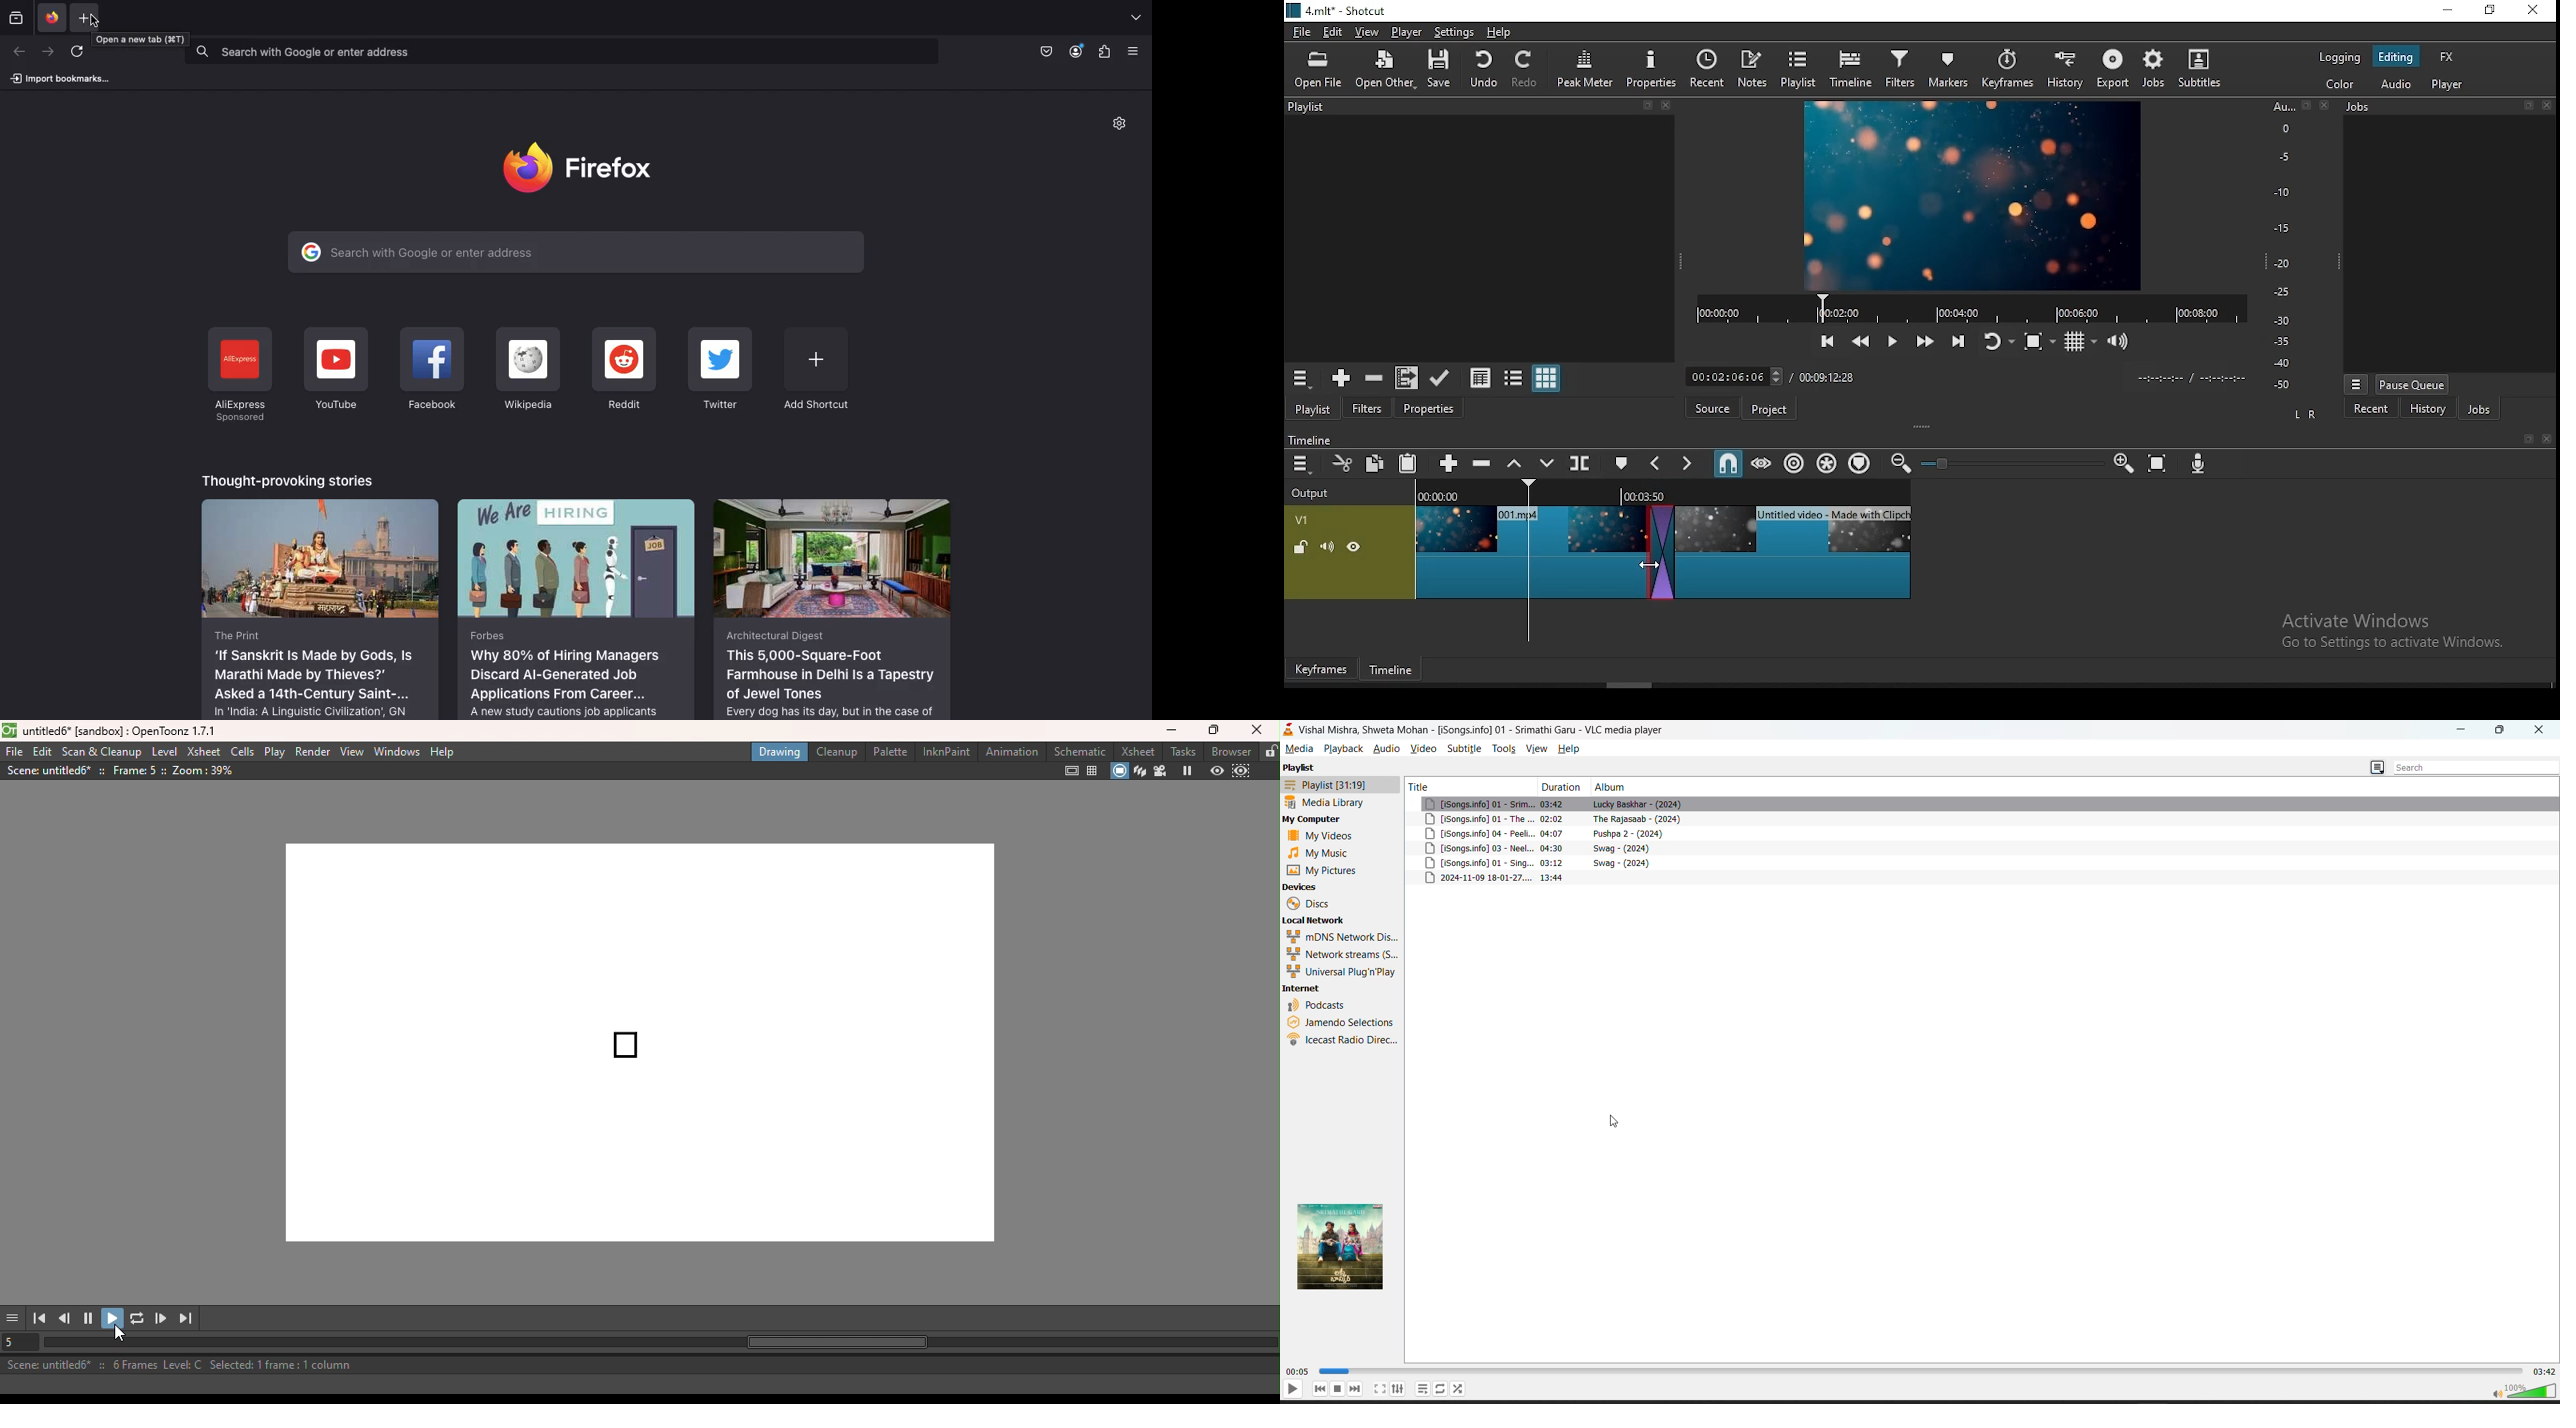 Image resolution: width=2576 pixels, height=1428 pixels. Describe the element at coordinates (1445, 462) in the screenshot. I see `` at that location.